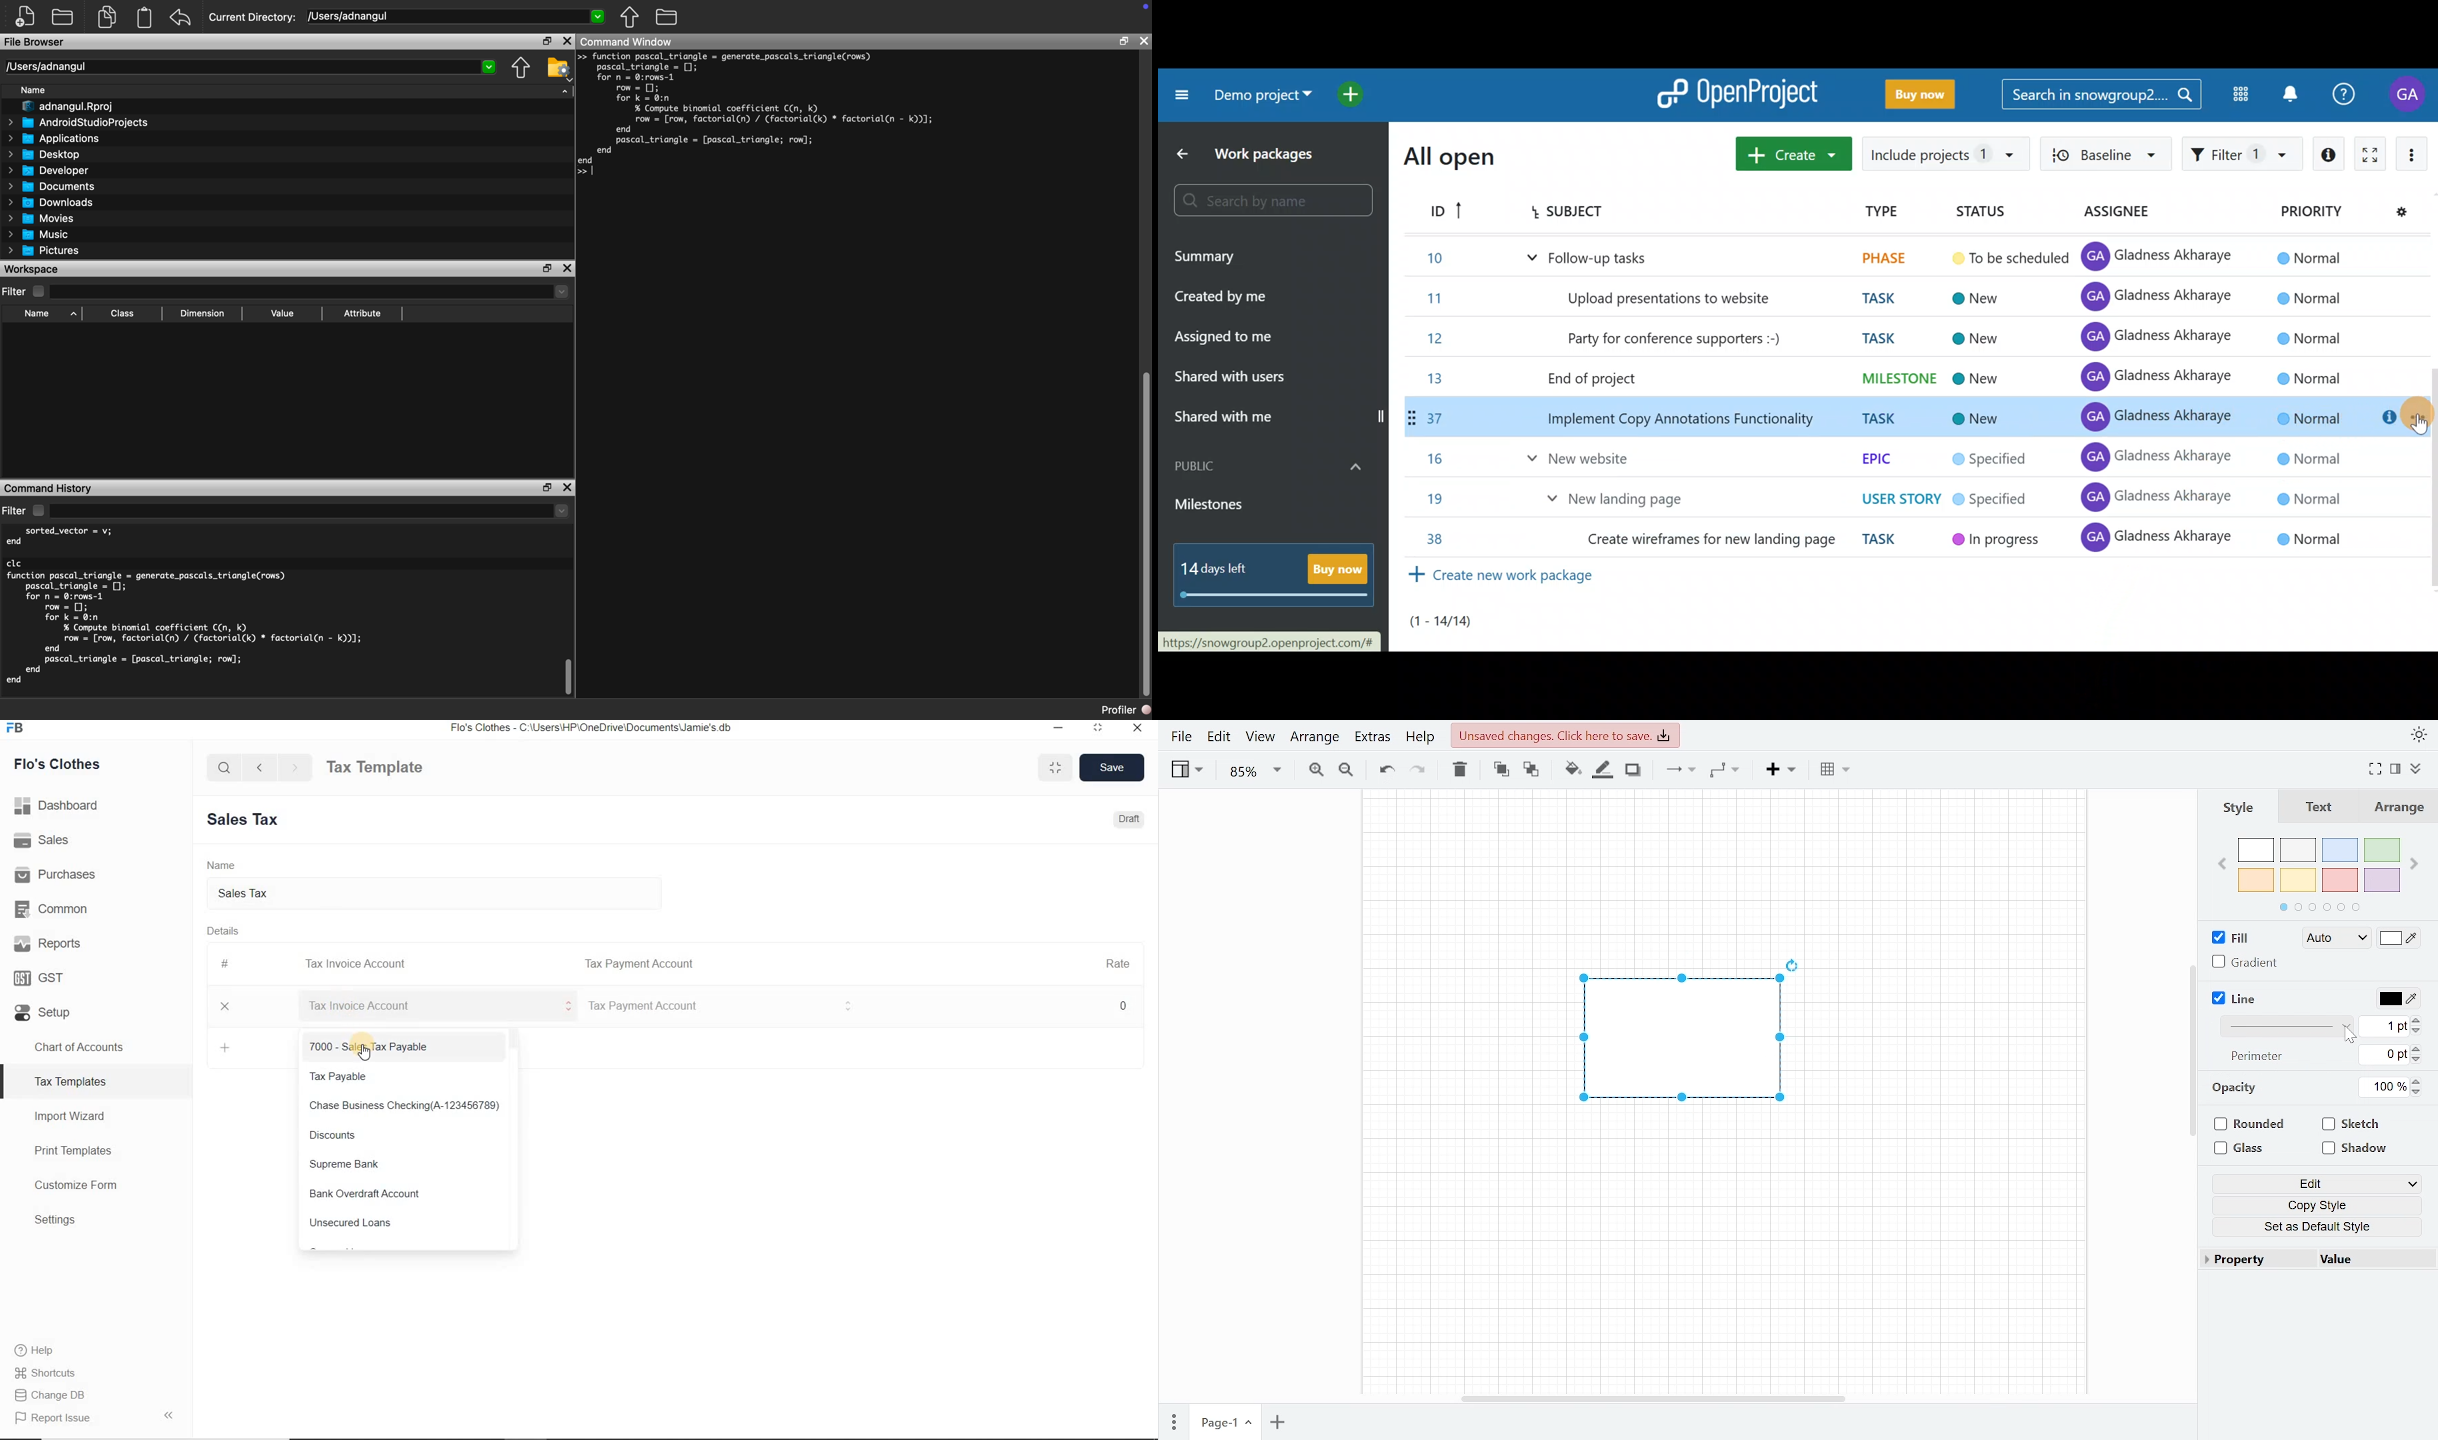  Describe the element at coordinates (96, 907) in the screenshot. I see `Common` at that location.